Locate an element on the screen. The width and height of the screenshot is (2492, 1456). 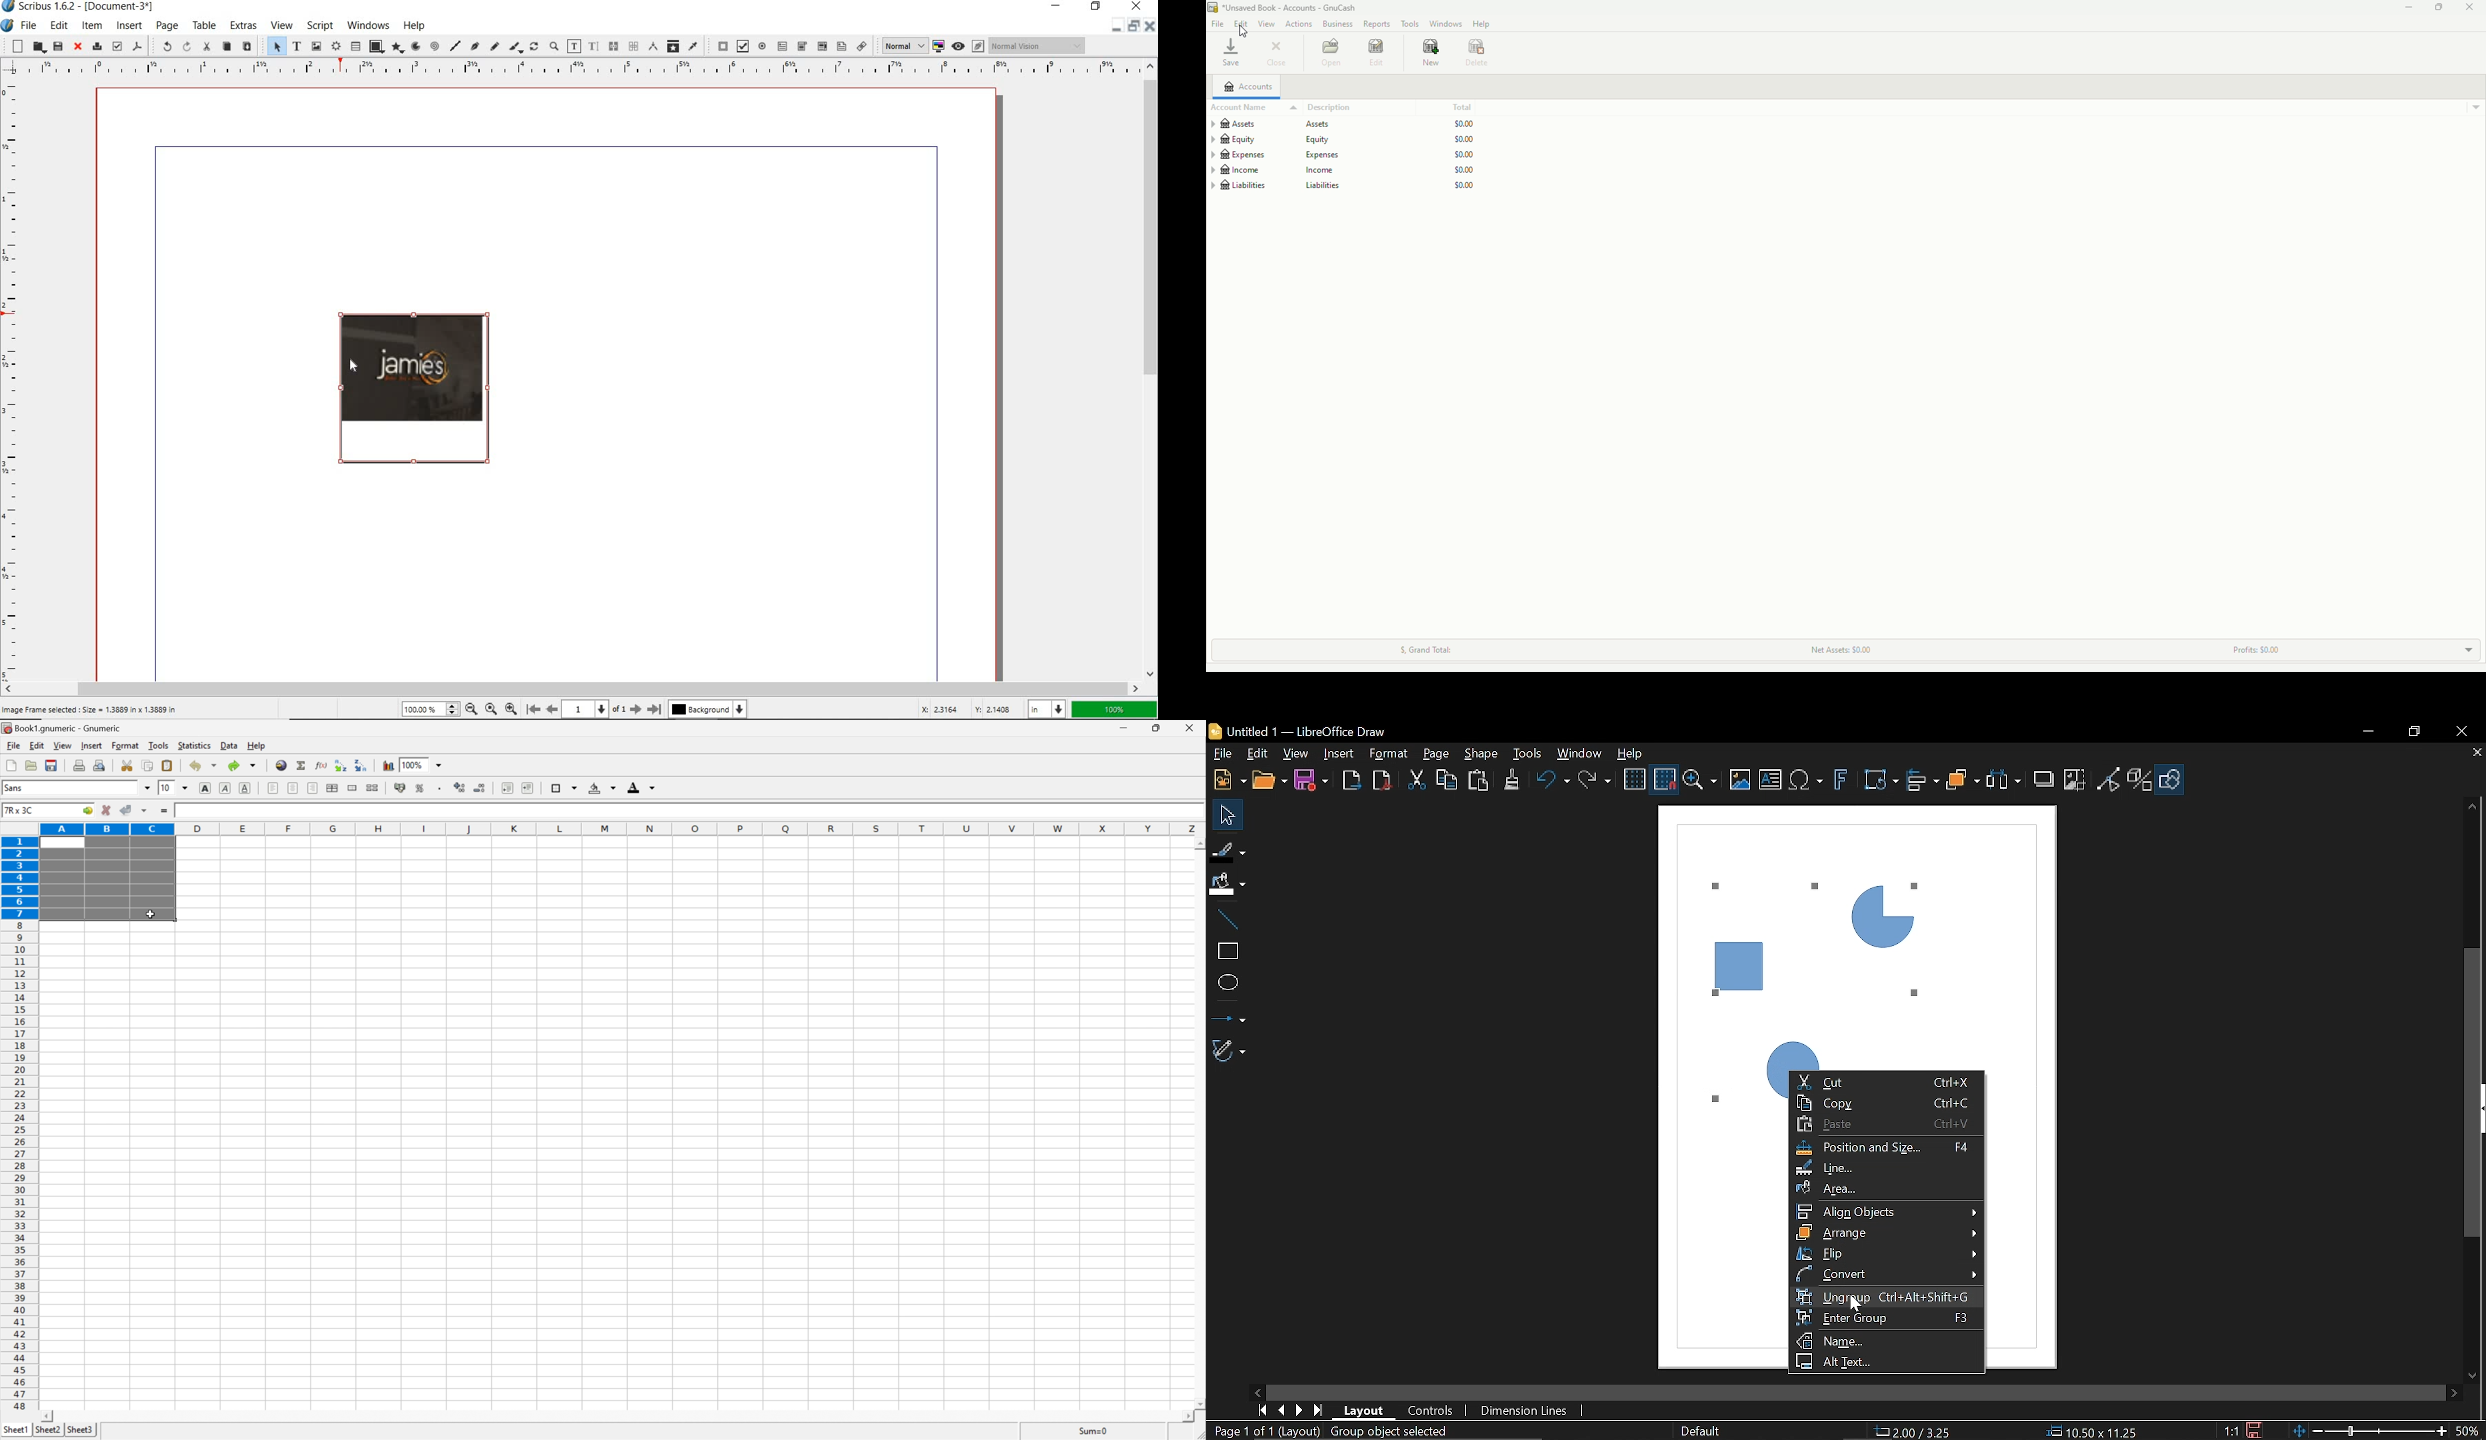
borders is located at coordinates (563, 787).